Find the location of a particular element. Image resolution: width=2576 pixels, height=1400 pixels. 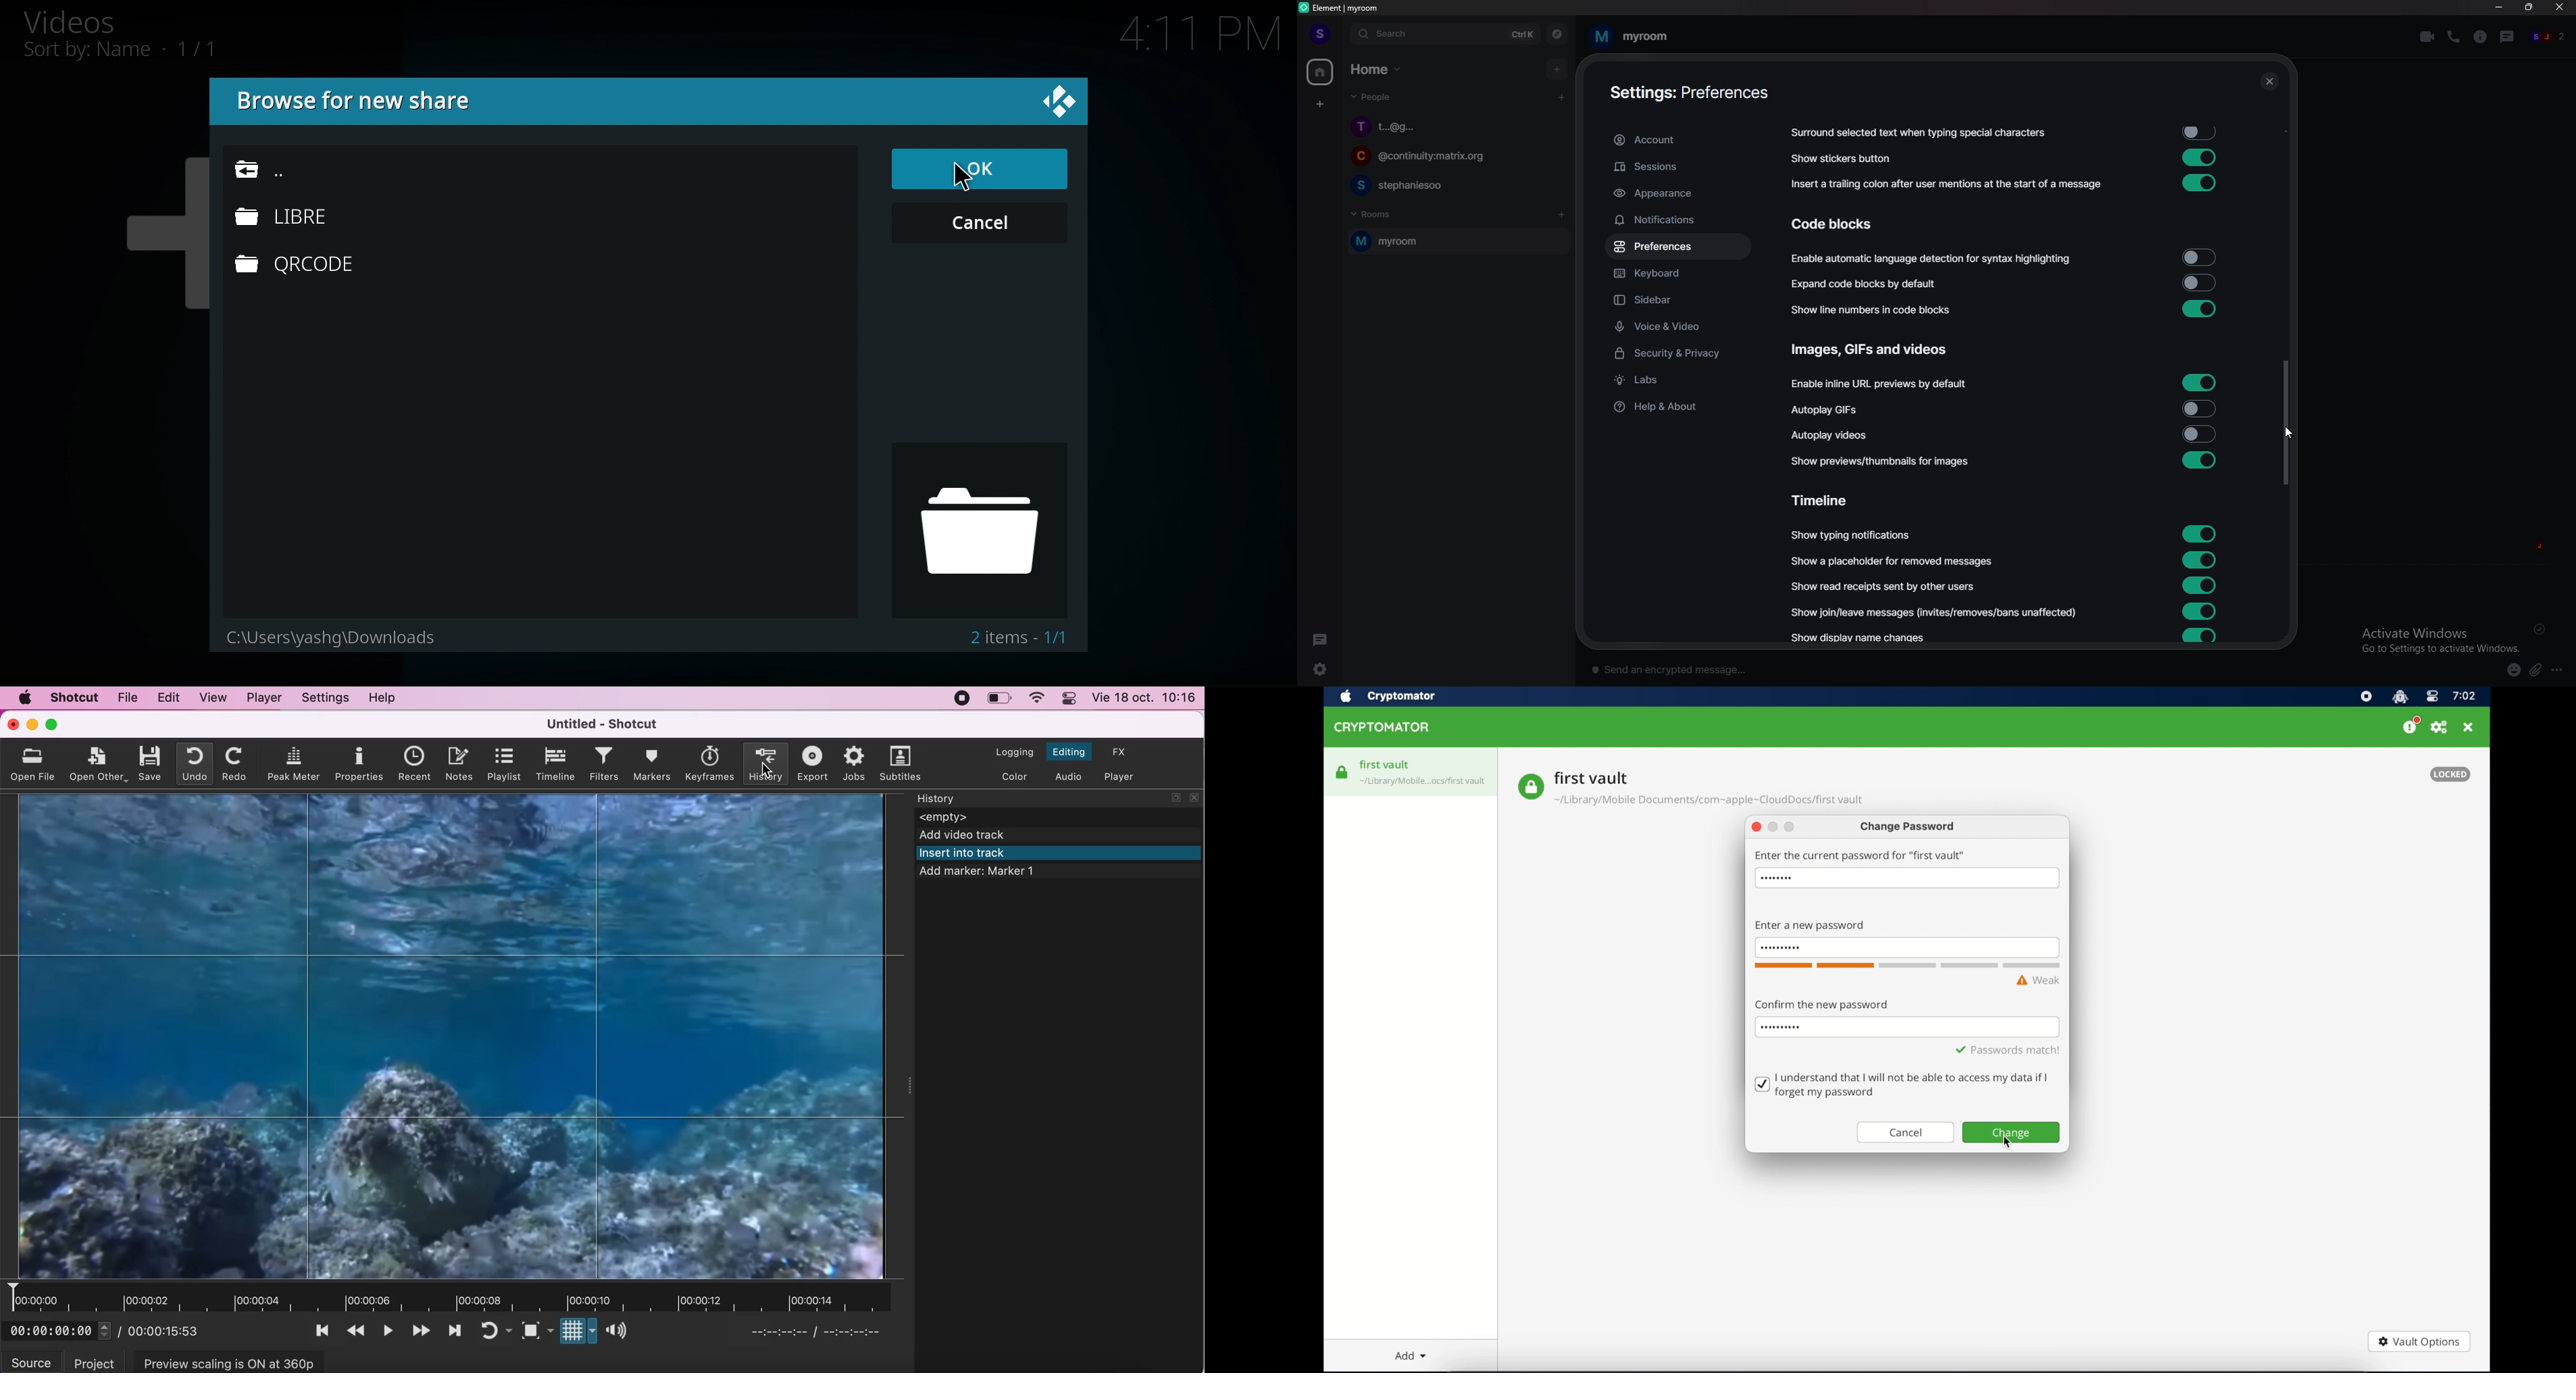

add marker: marker 1 is located at coordinates (994, 874).